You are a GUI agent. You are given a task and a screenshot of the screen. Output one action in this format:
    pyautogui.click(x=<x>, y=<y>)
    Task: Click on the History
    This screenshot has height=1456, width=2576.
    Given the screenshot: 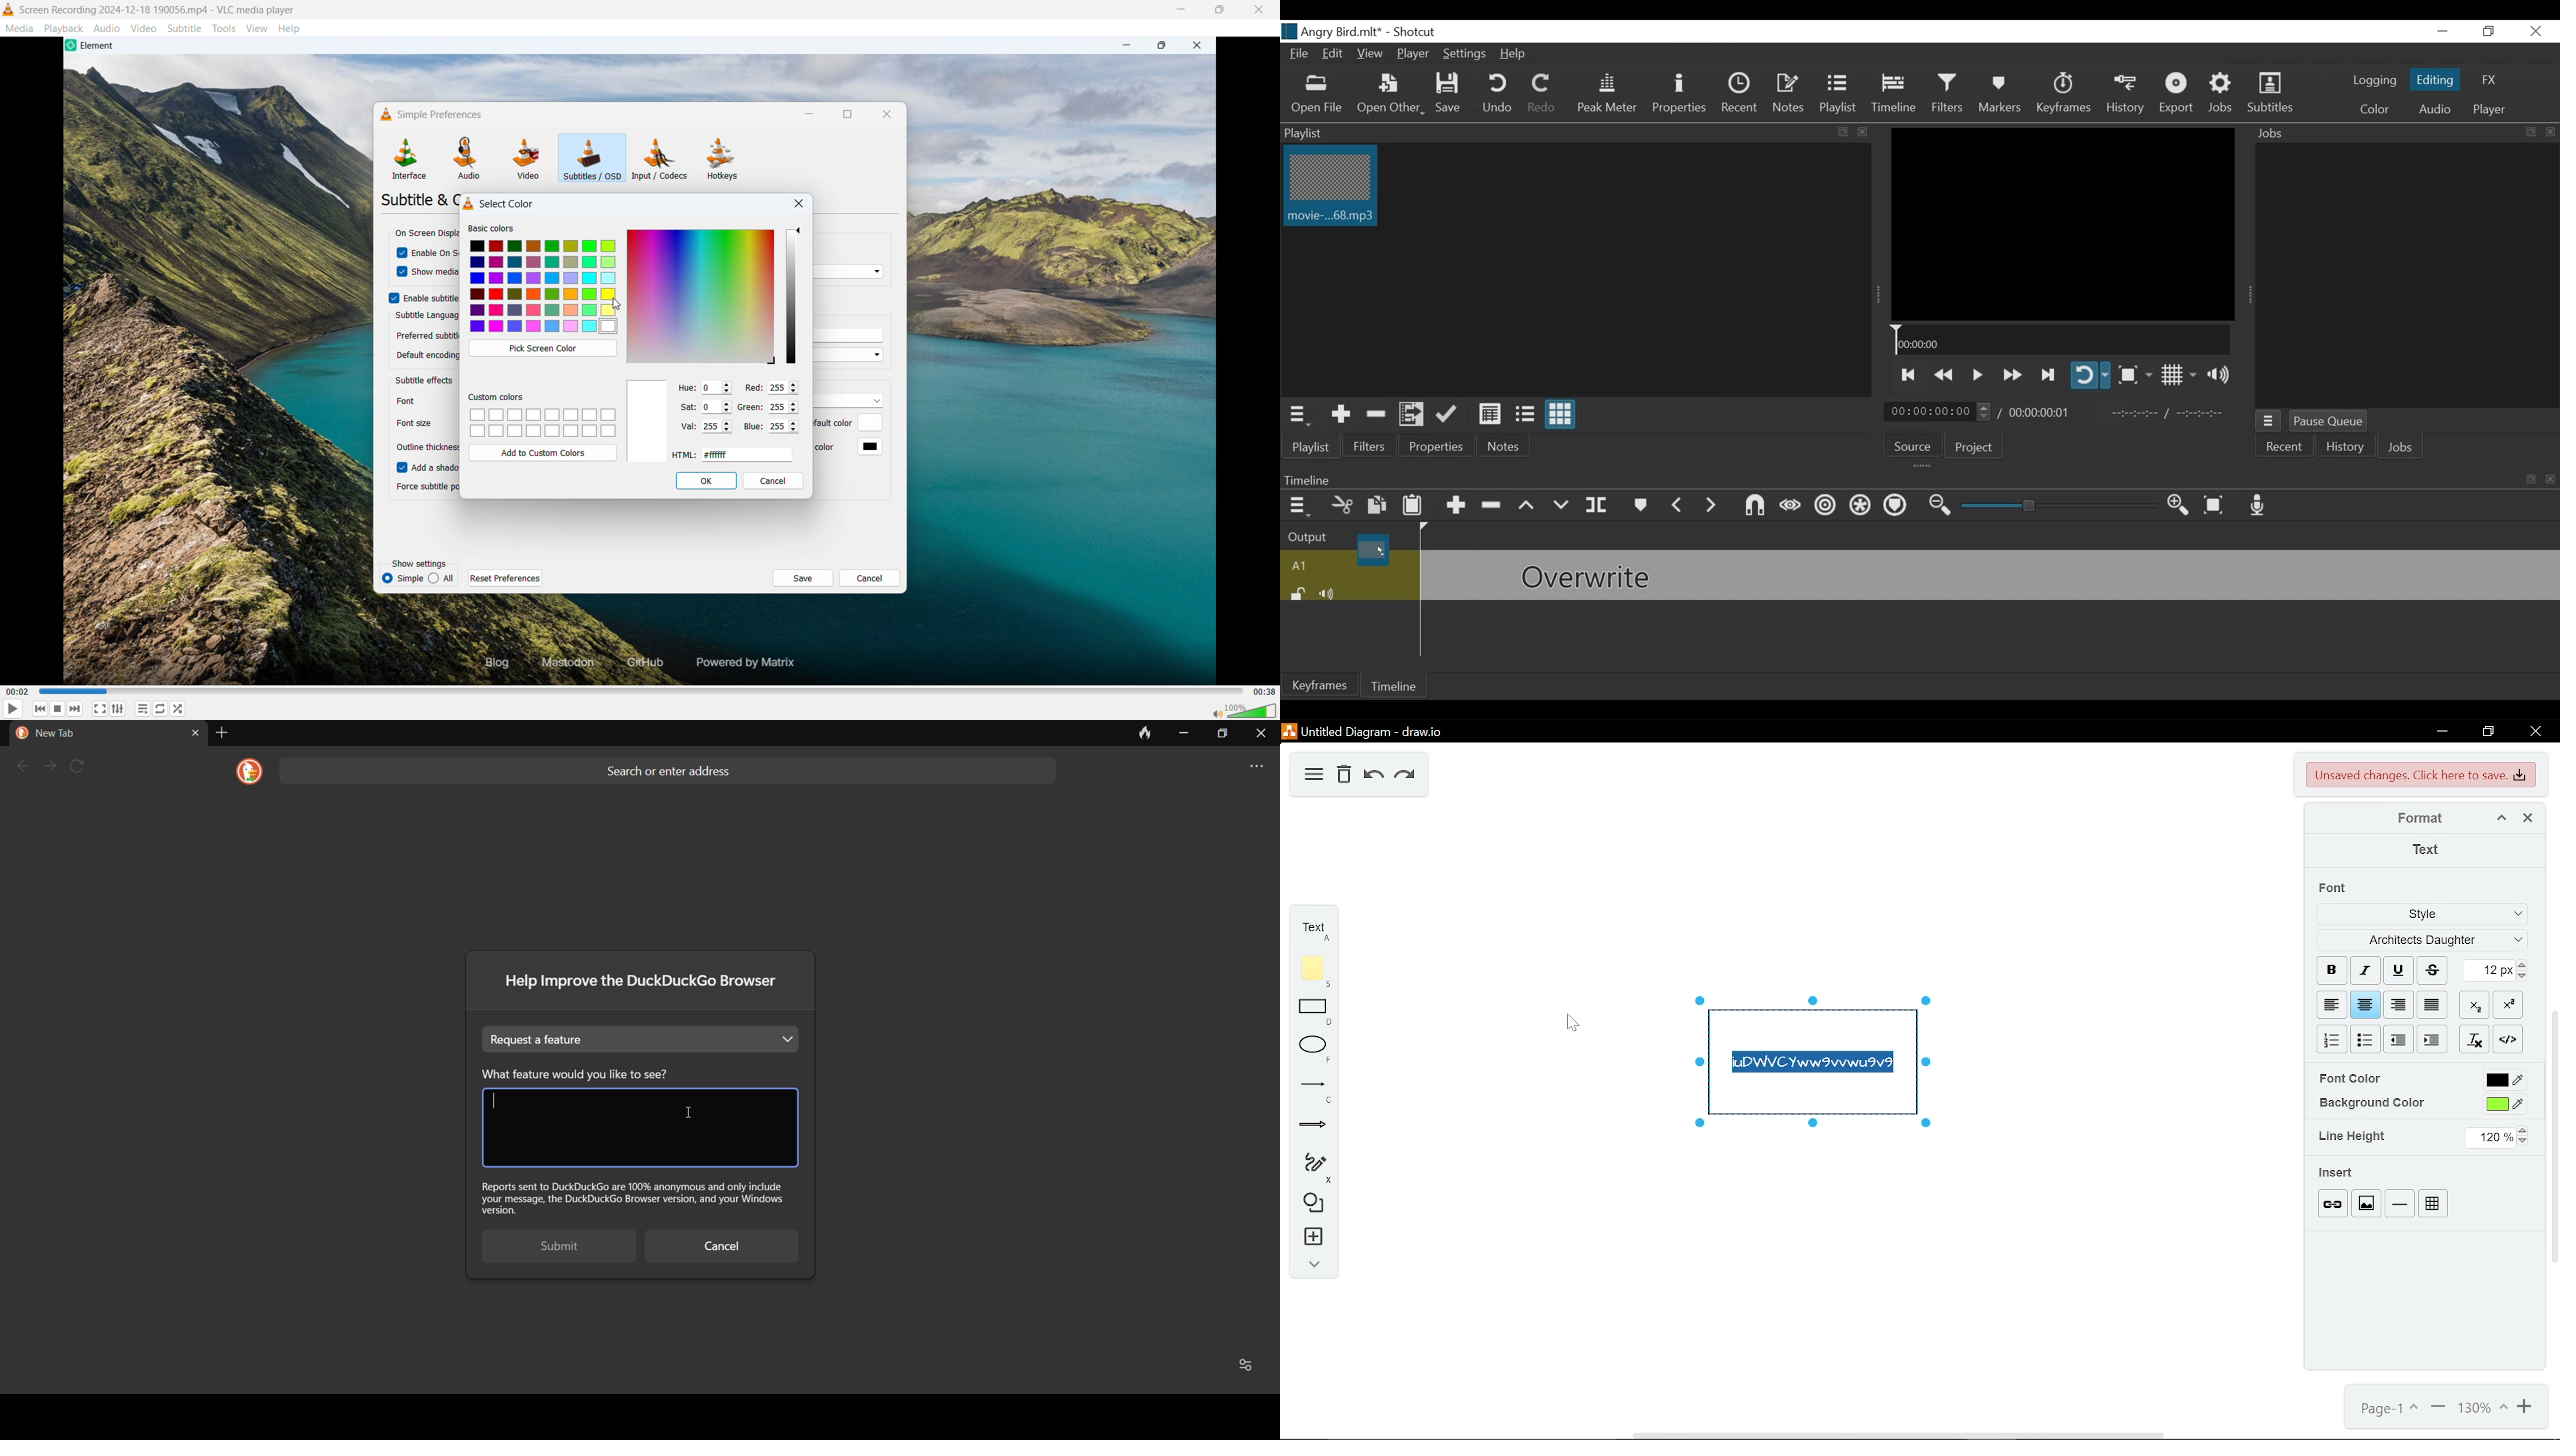 What is the action you would take?
    pyautogui.click(x=2343, y=448)
    